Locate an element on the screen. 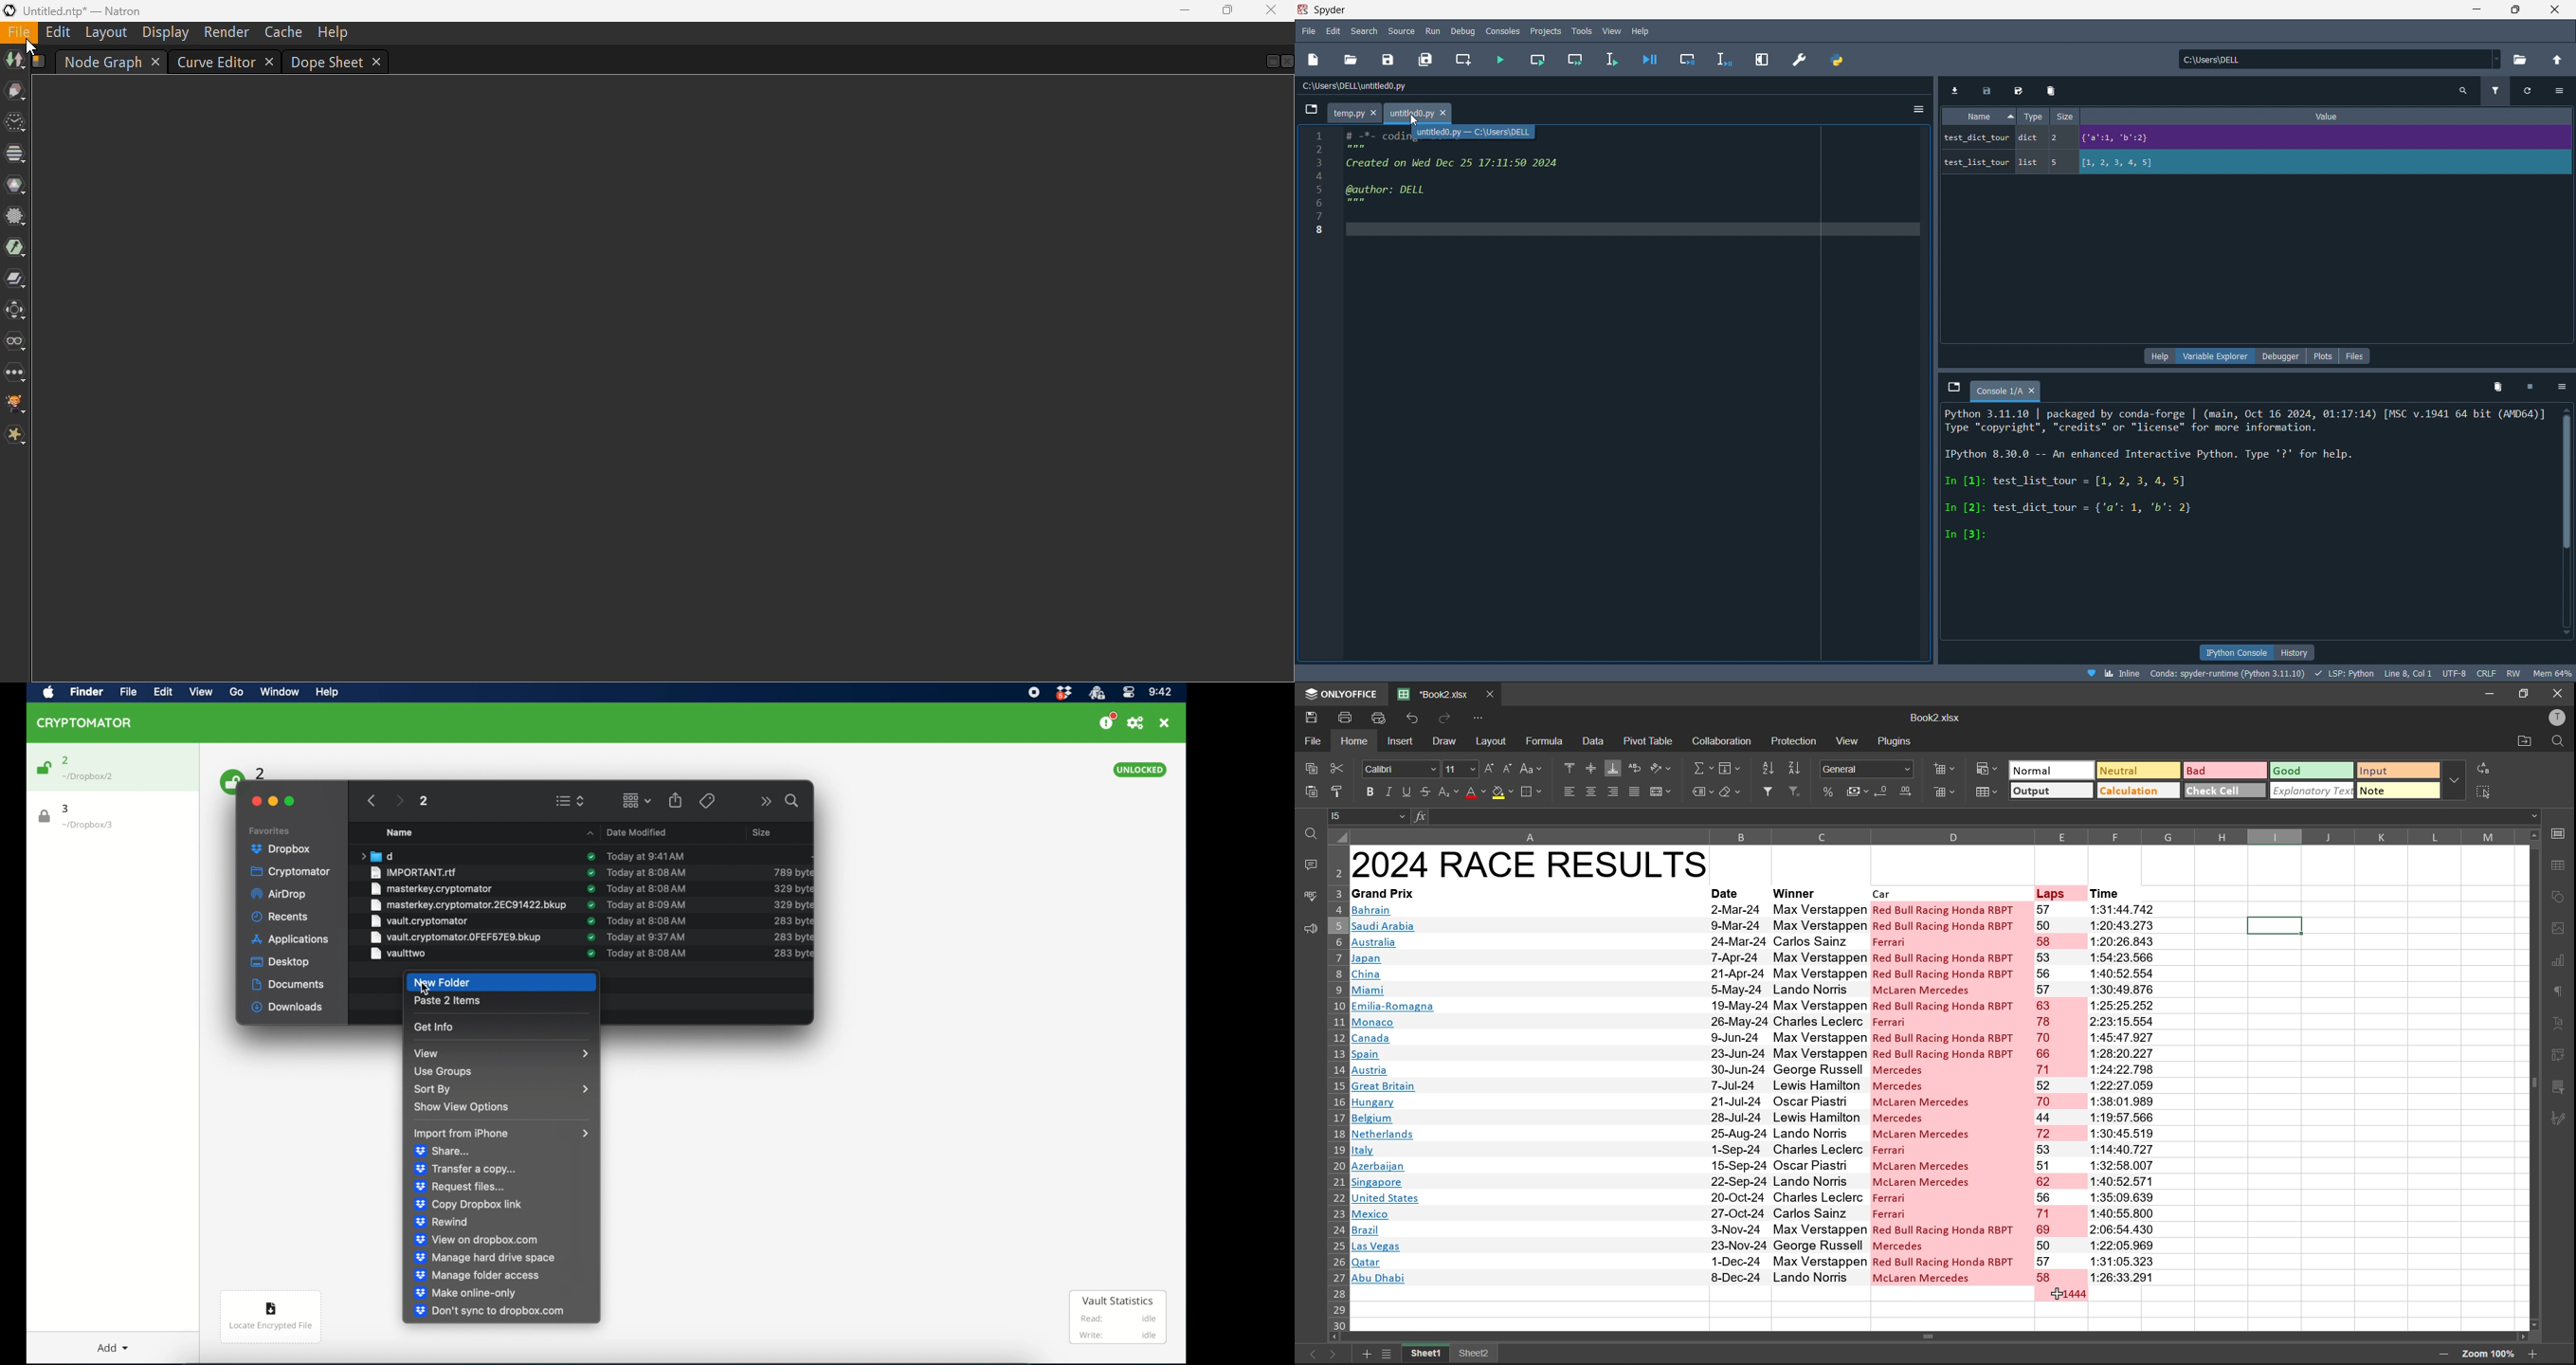  folder is located at coordinates (377, 856).